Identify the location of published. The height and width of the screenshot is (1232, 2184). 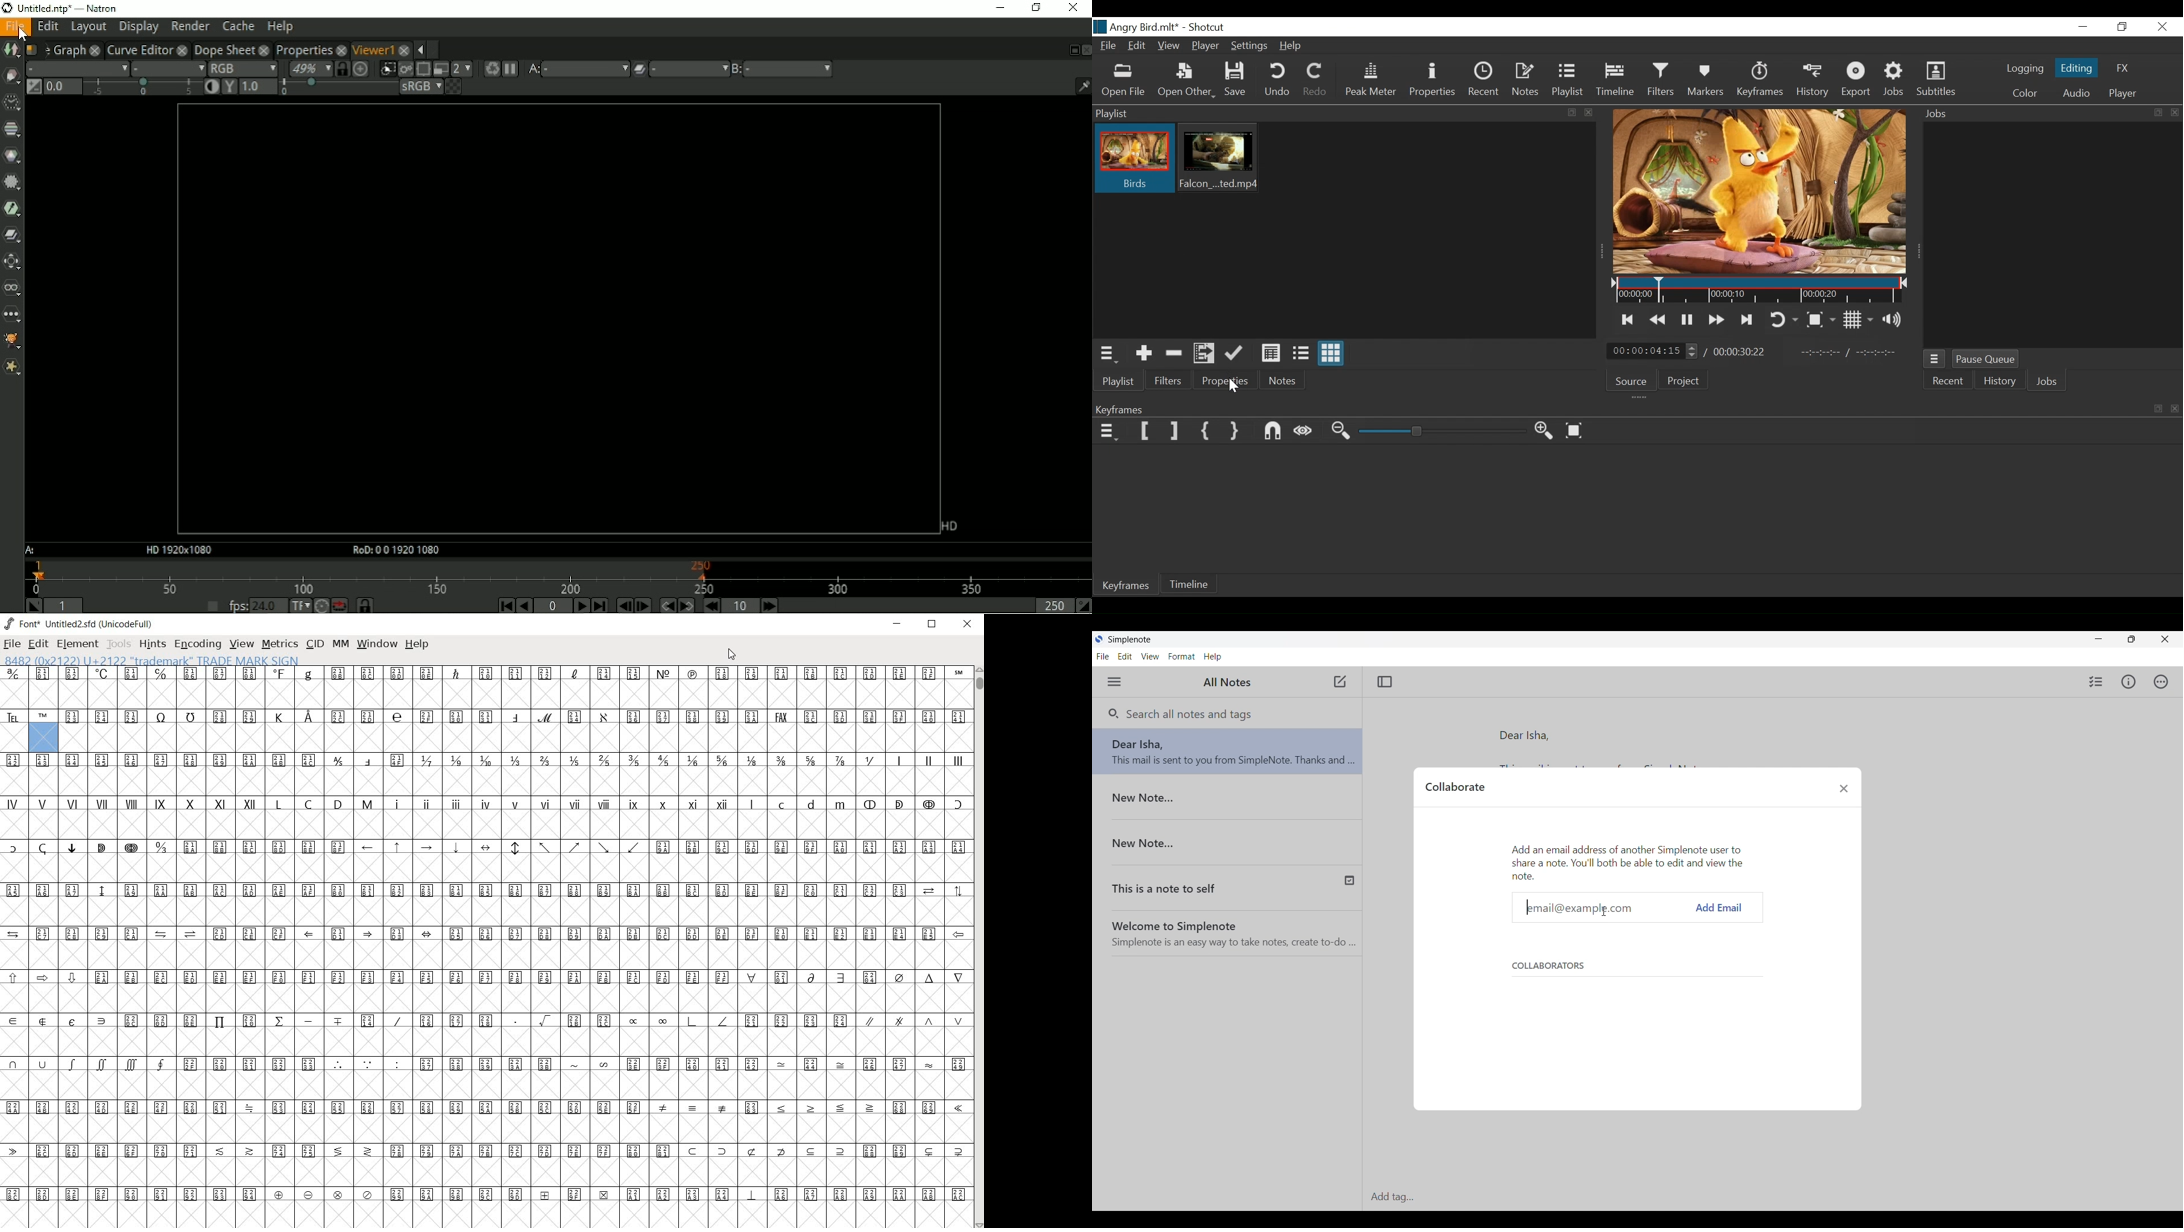
(1348, 881).